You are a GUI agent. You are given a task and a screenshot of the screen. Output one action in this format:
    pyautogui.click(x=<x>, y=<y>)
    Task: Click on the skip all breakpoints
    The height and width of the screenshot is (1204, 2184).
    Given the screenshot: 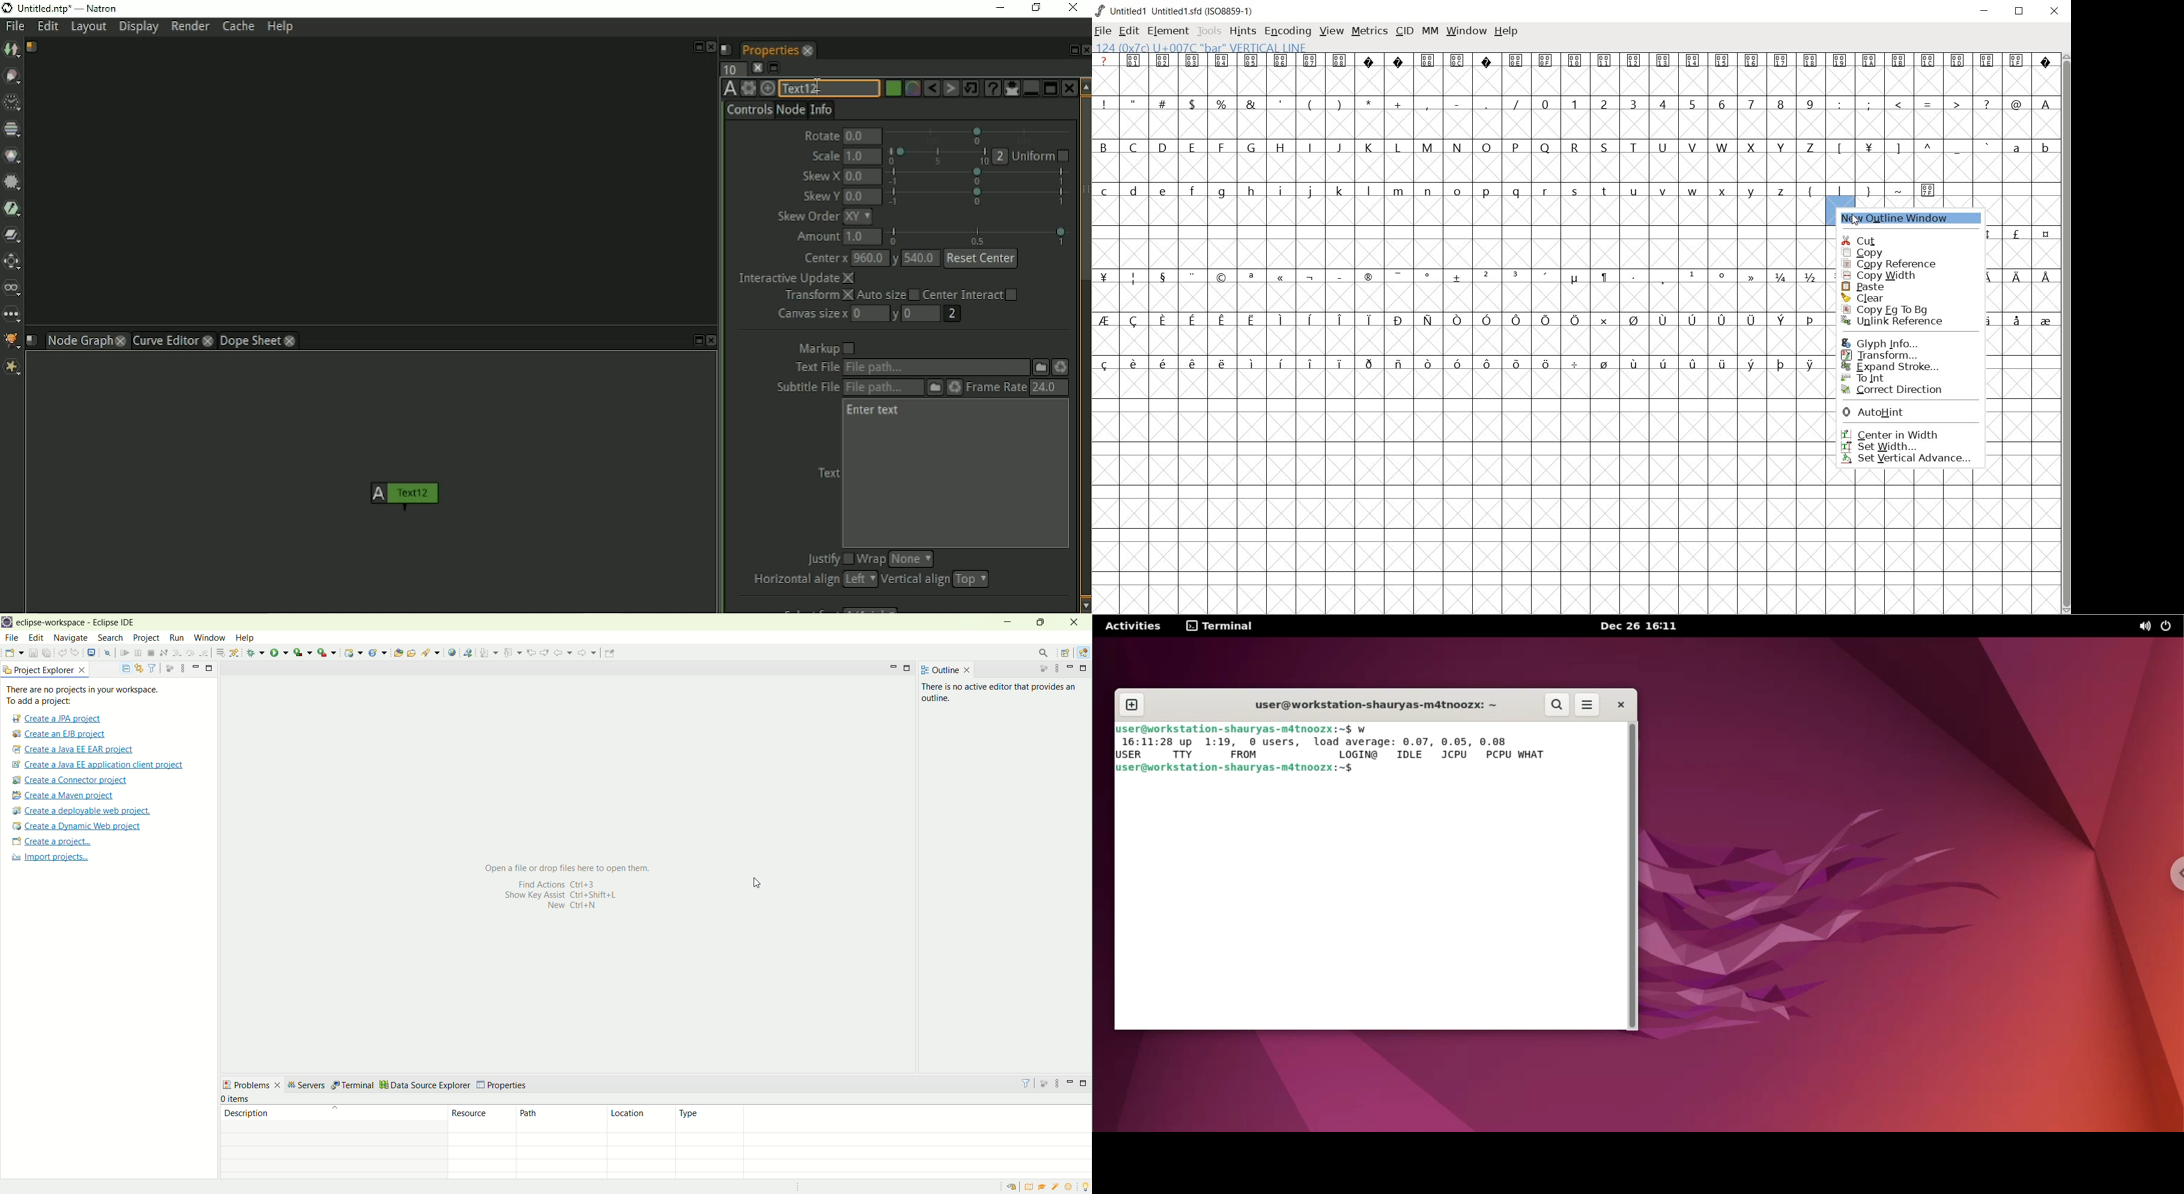 What is the action you would take?
    pyautogui.click(x=107, y=654)
    